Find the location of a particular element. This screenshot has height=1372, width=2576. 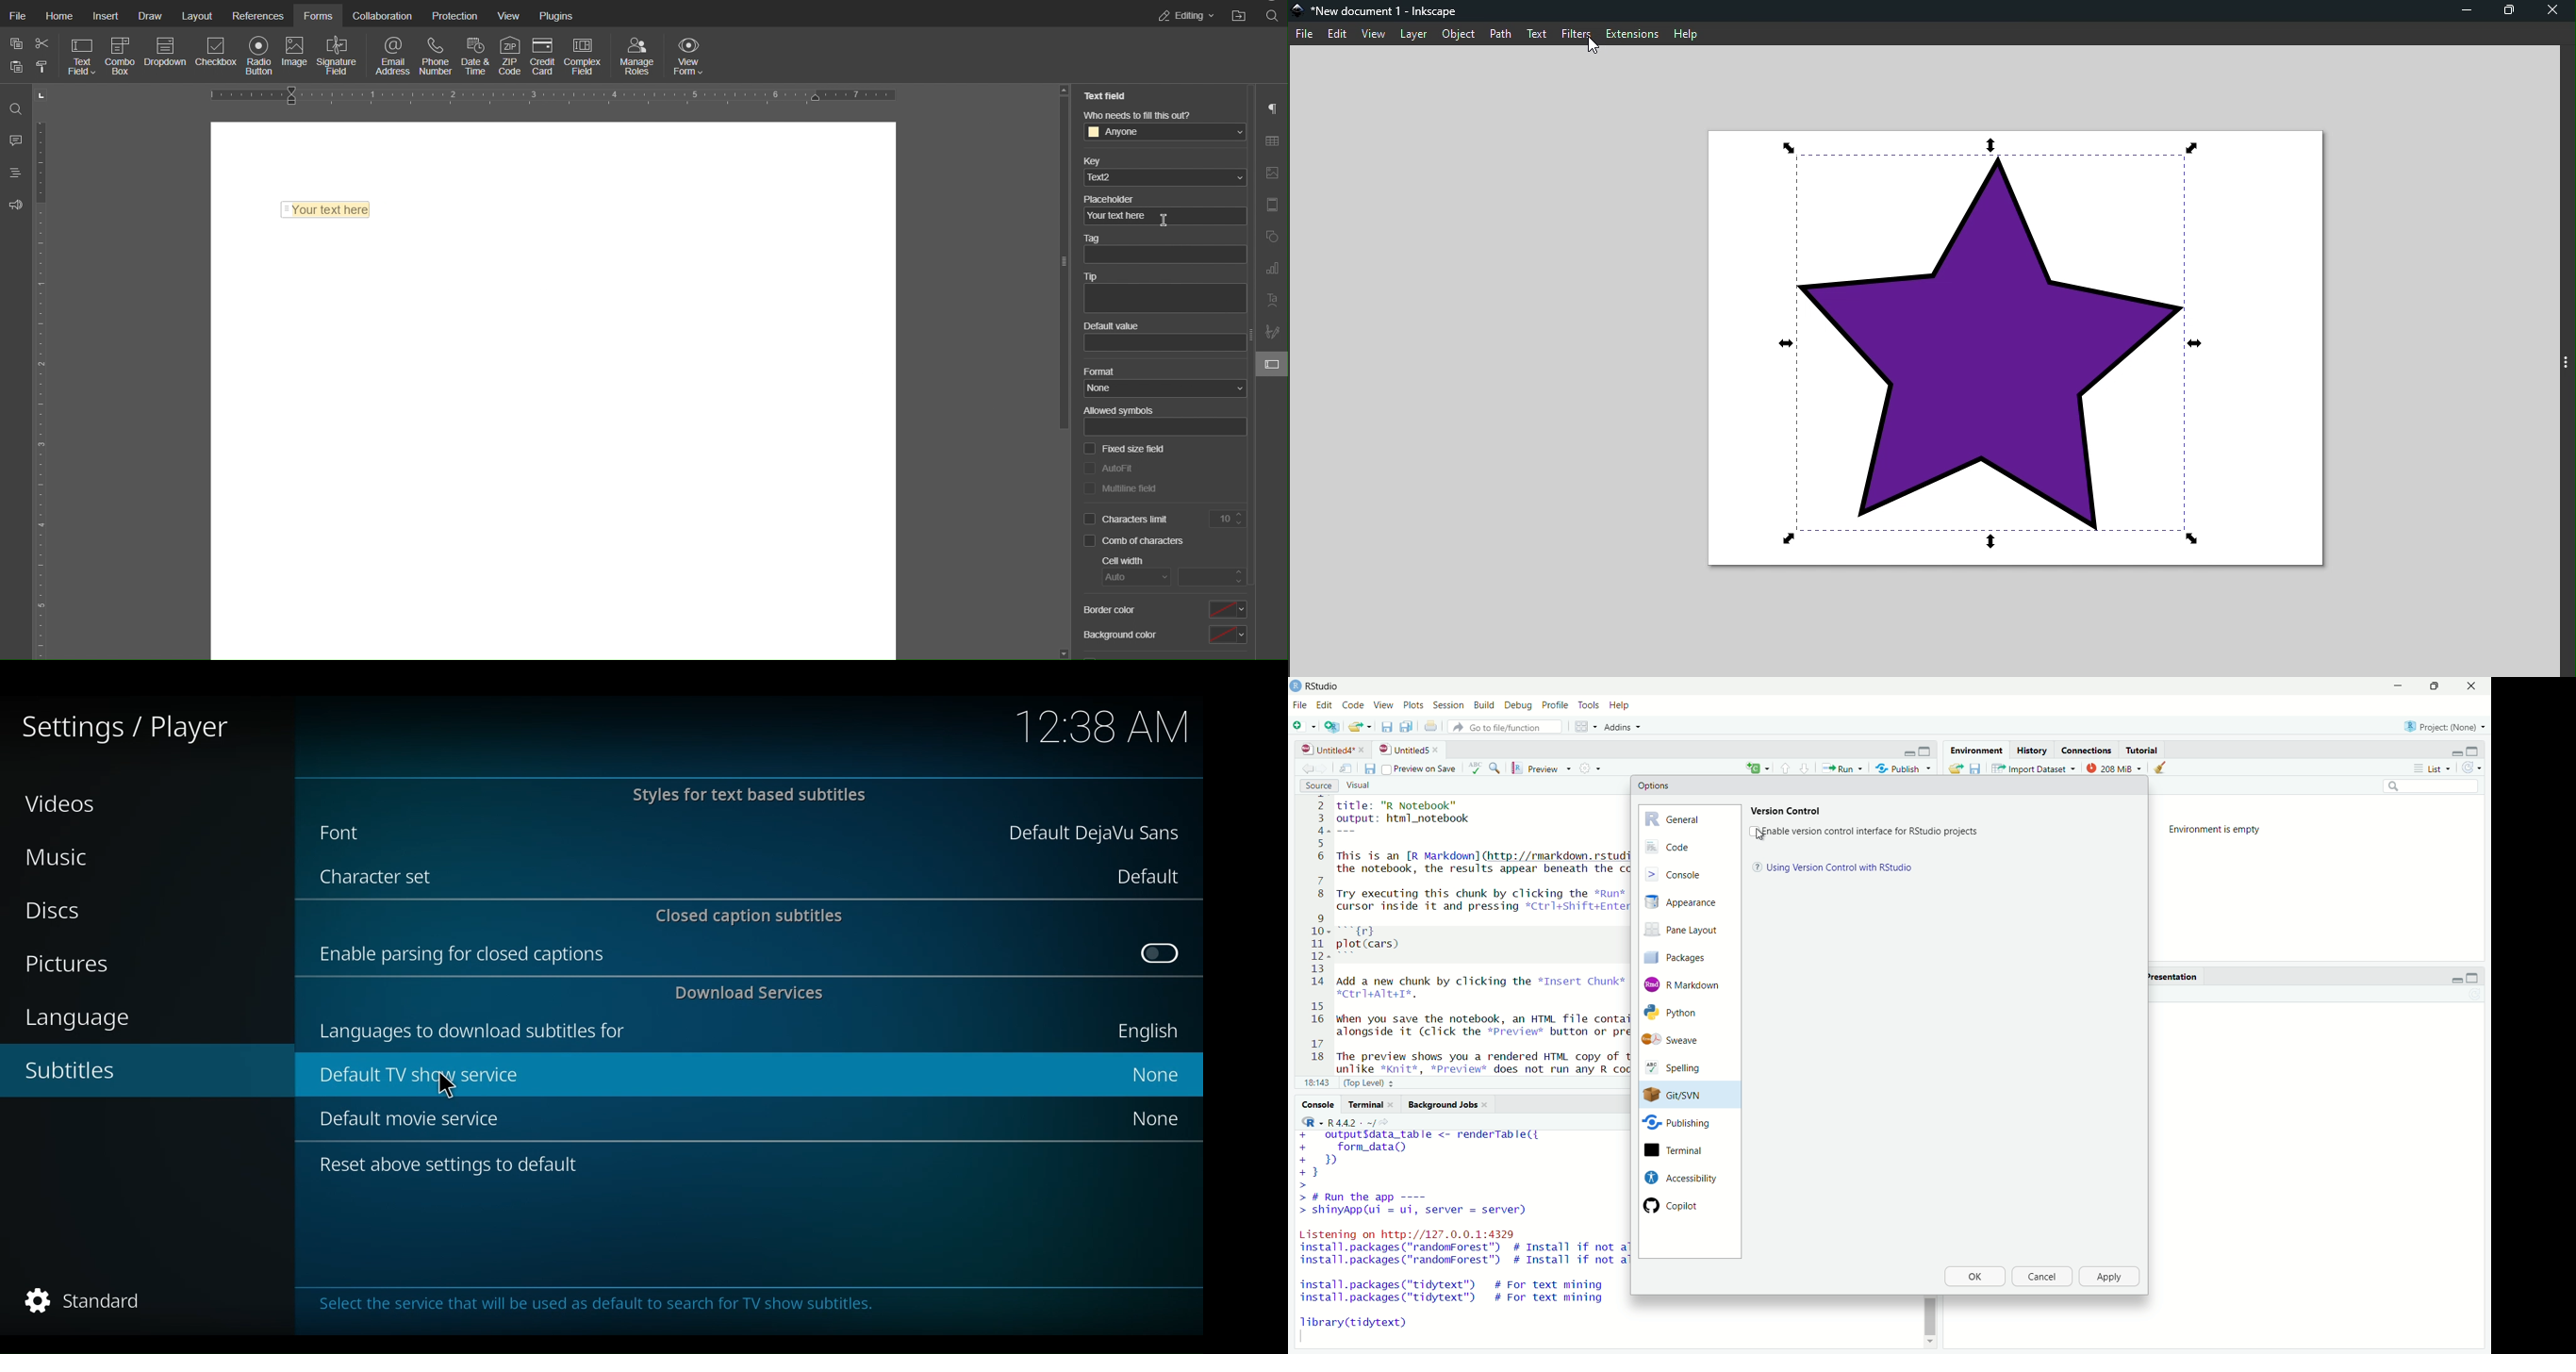

save current document is located at coordinates (1387, 727).